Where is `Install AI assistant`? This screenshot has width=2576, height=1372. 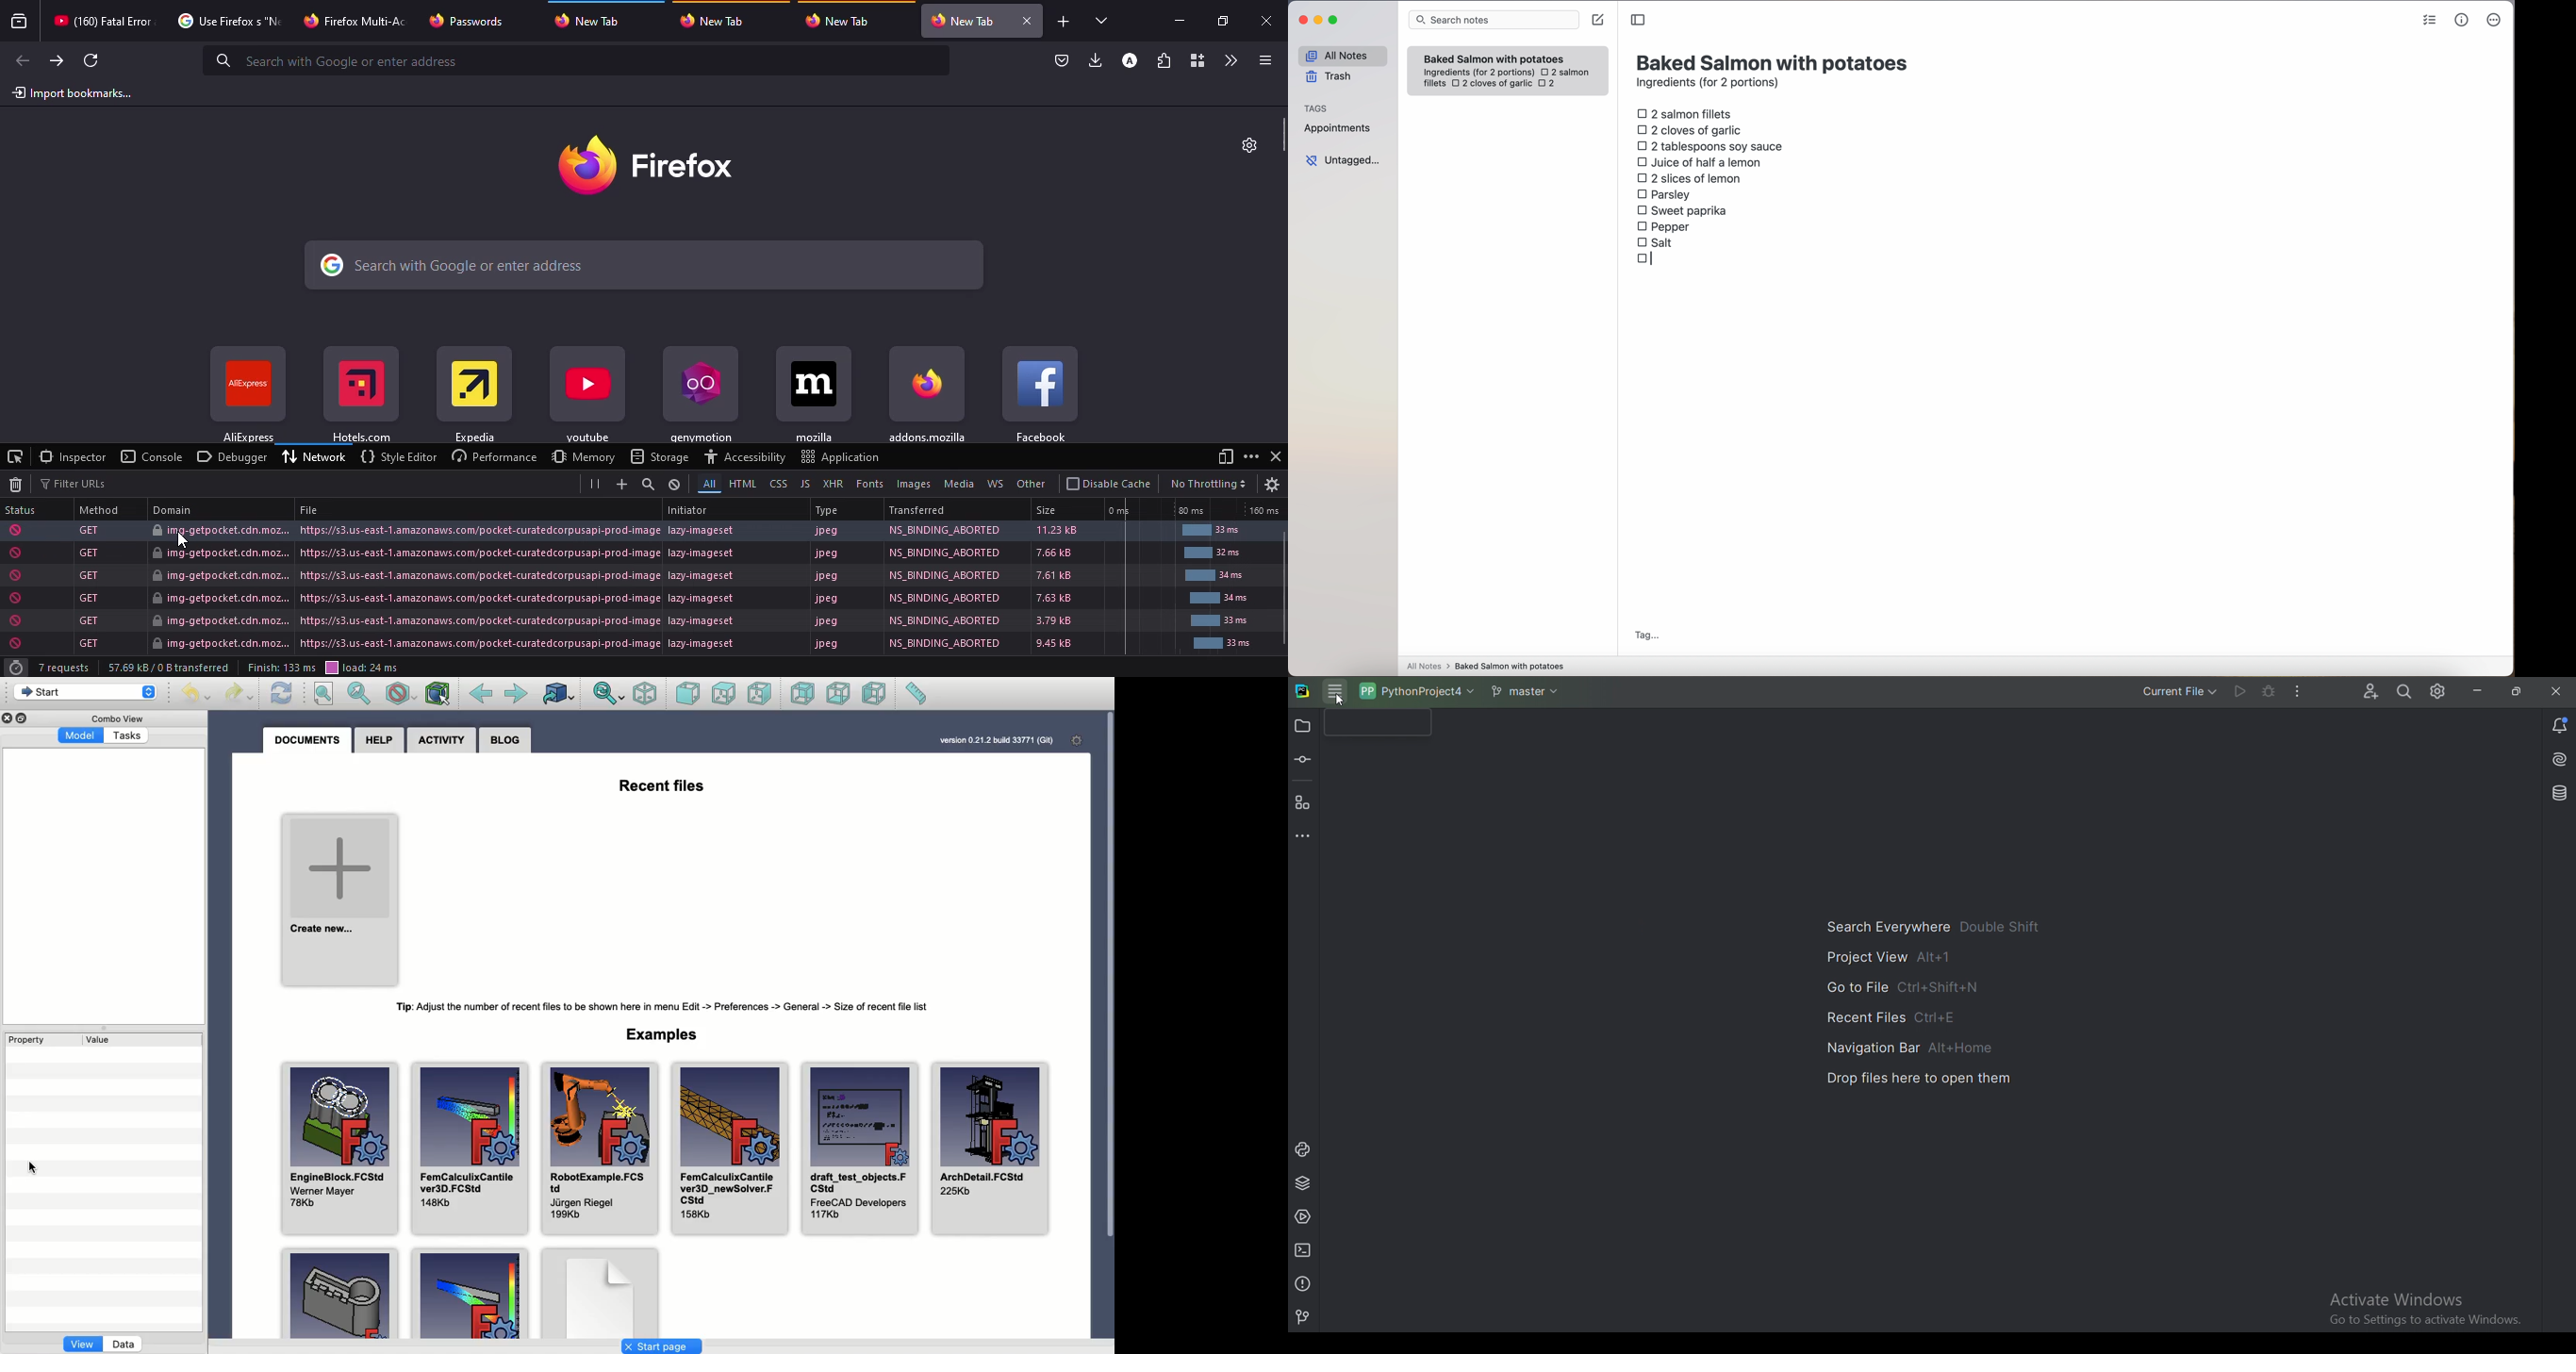 Install AI assistant is located at coordinates (2557, 760).